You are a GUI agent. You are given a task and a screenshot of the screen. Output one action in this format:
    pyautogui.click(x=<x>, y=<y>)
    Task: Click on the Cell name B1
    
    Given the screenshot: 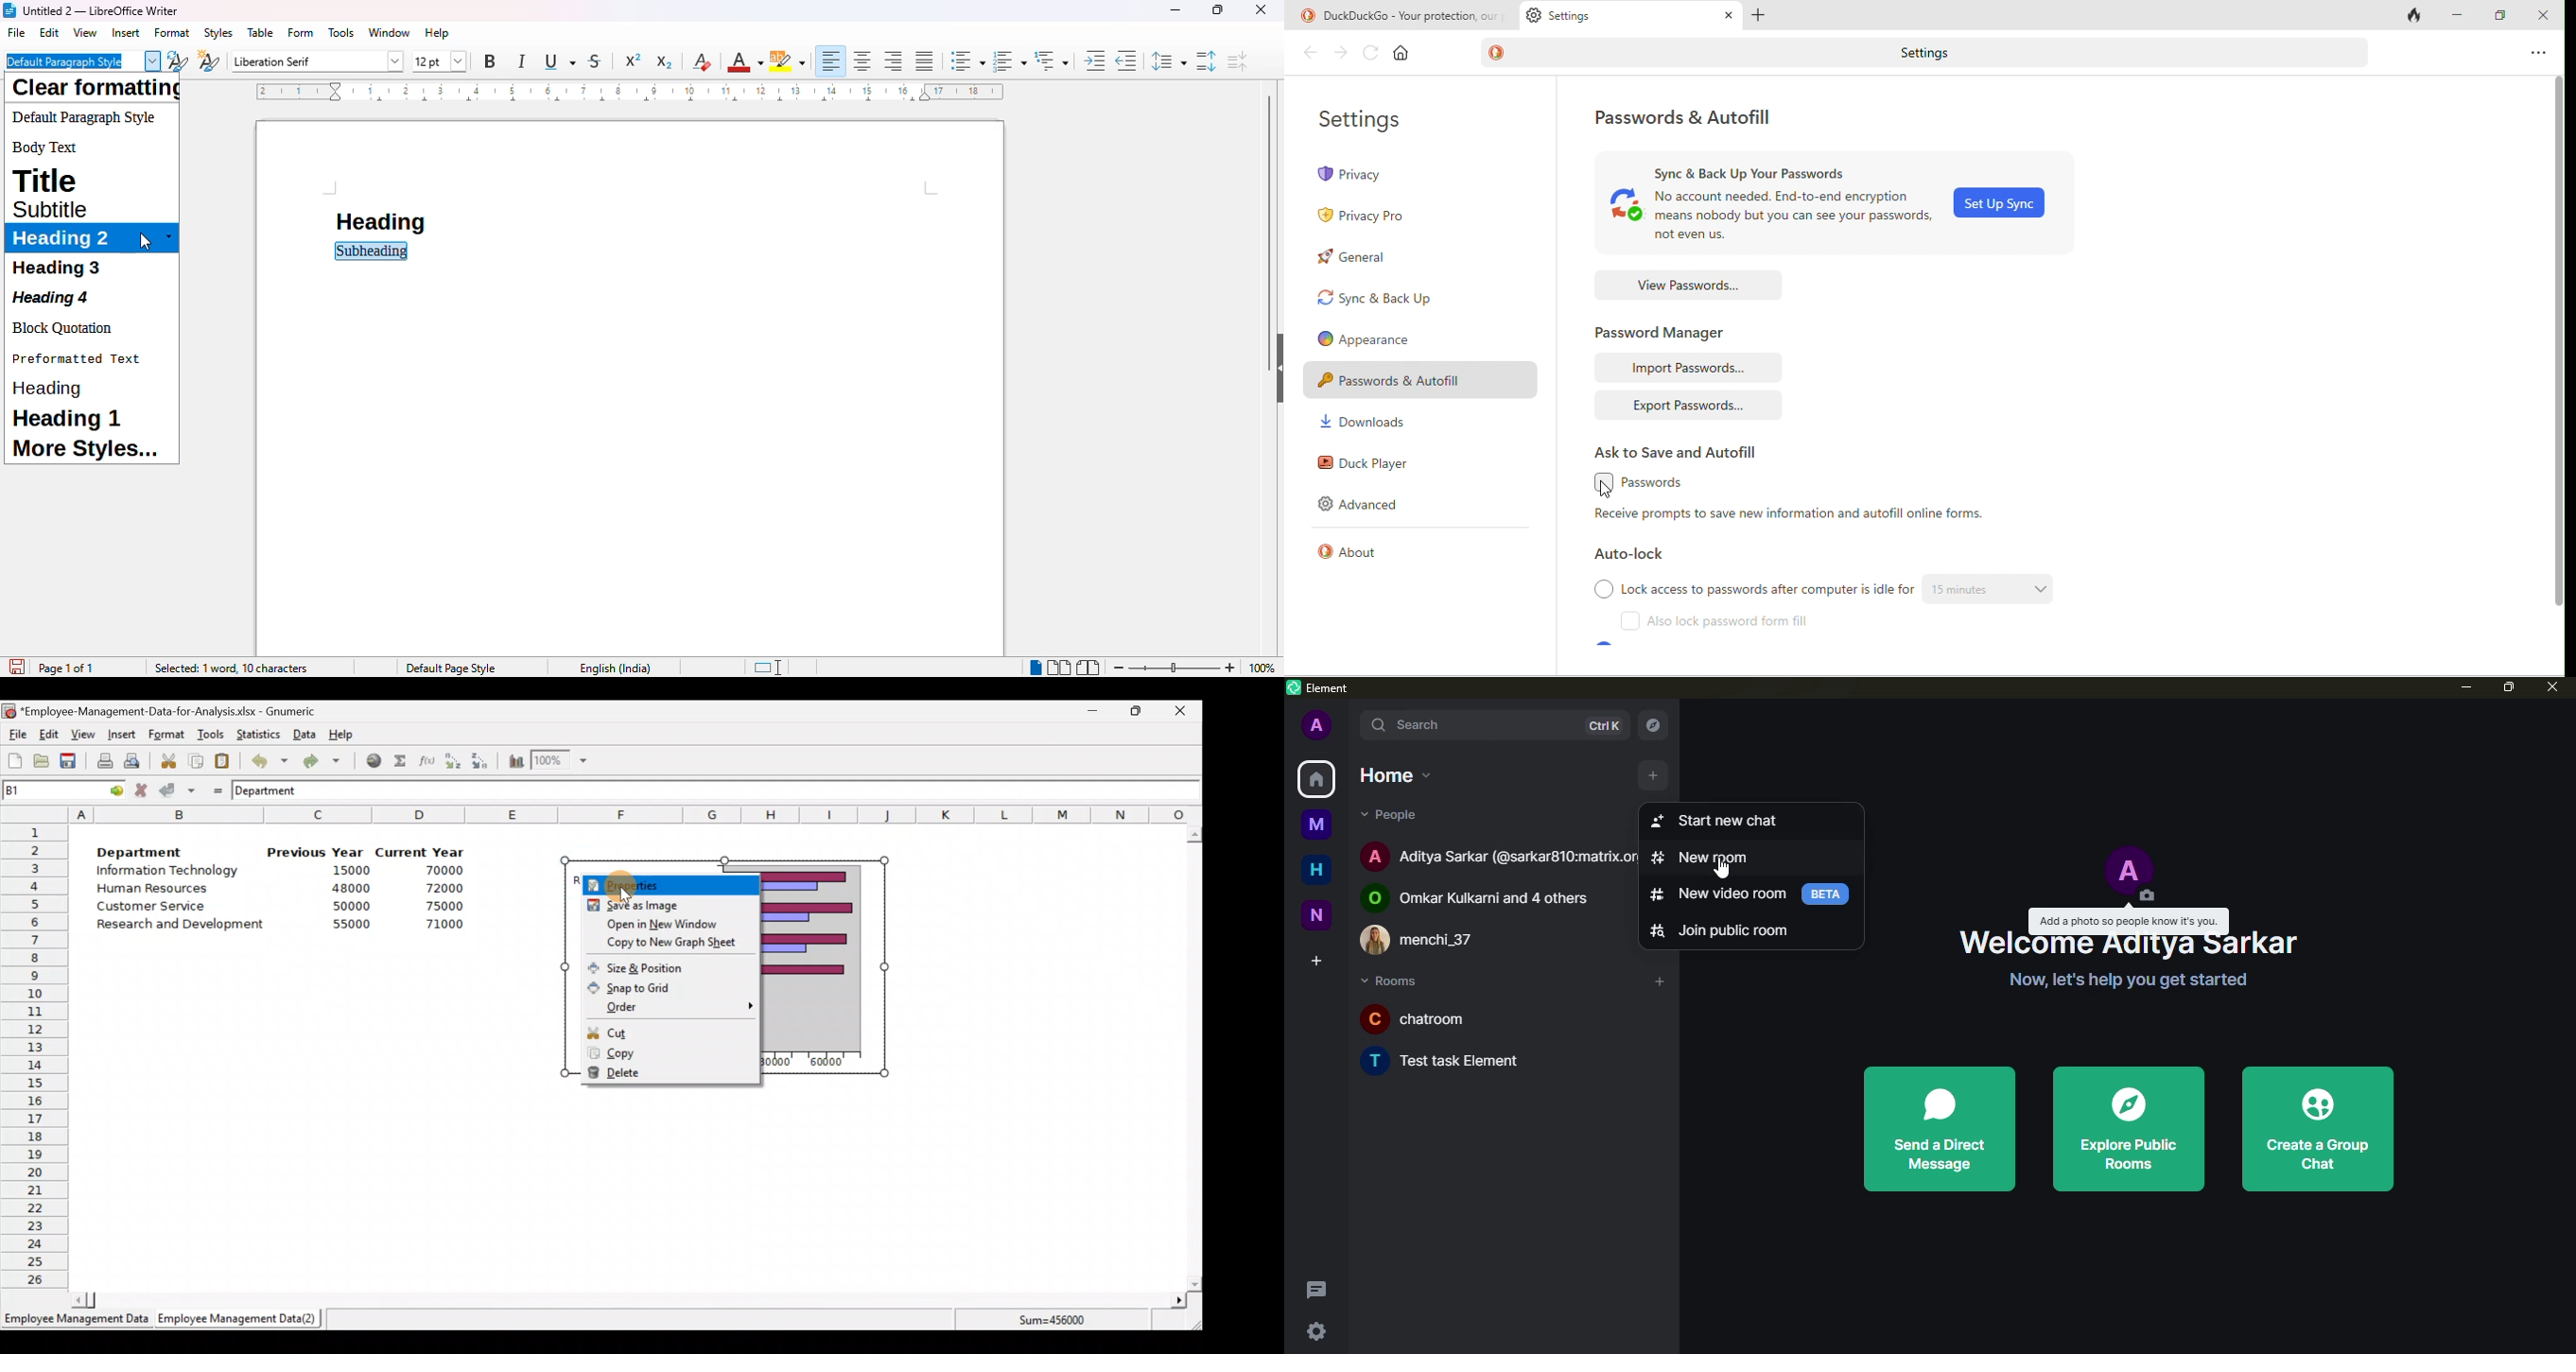 What is the action you would take?
    pyautogui.click(x=41, y=790)
    